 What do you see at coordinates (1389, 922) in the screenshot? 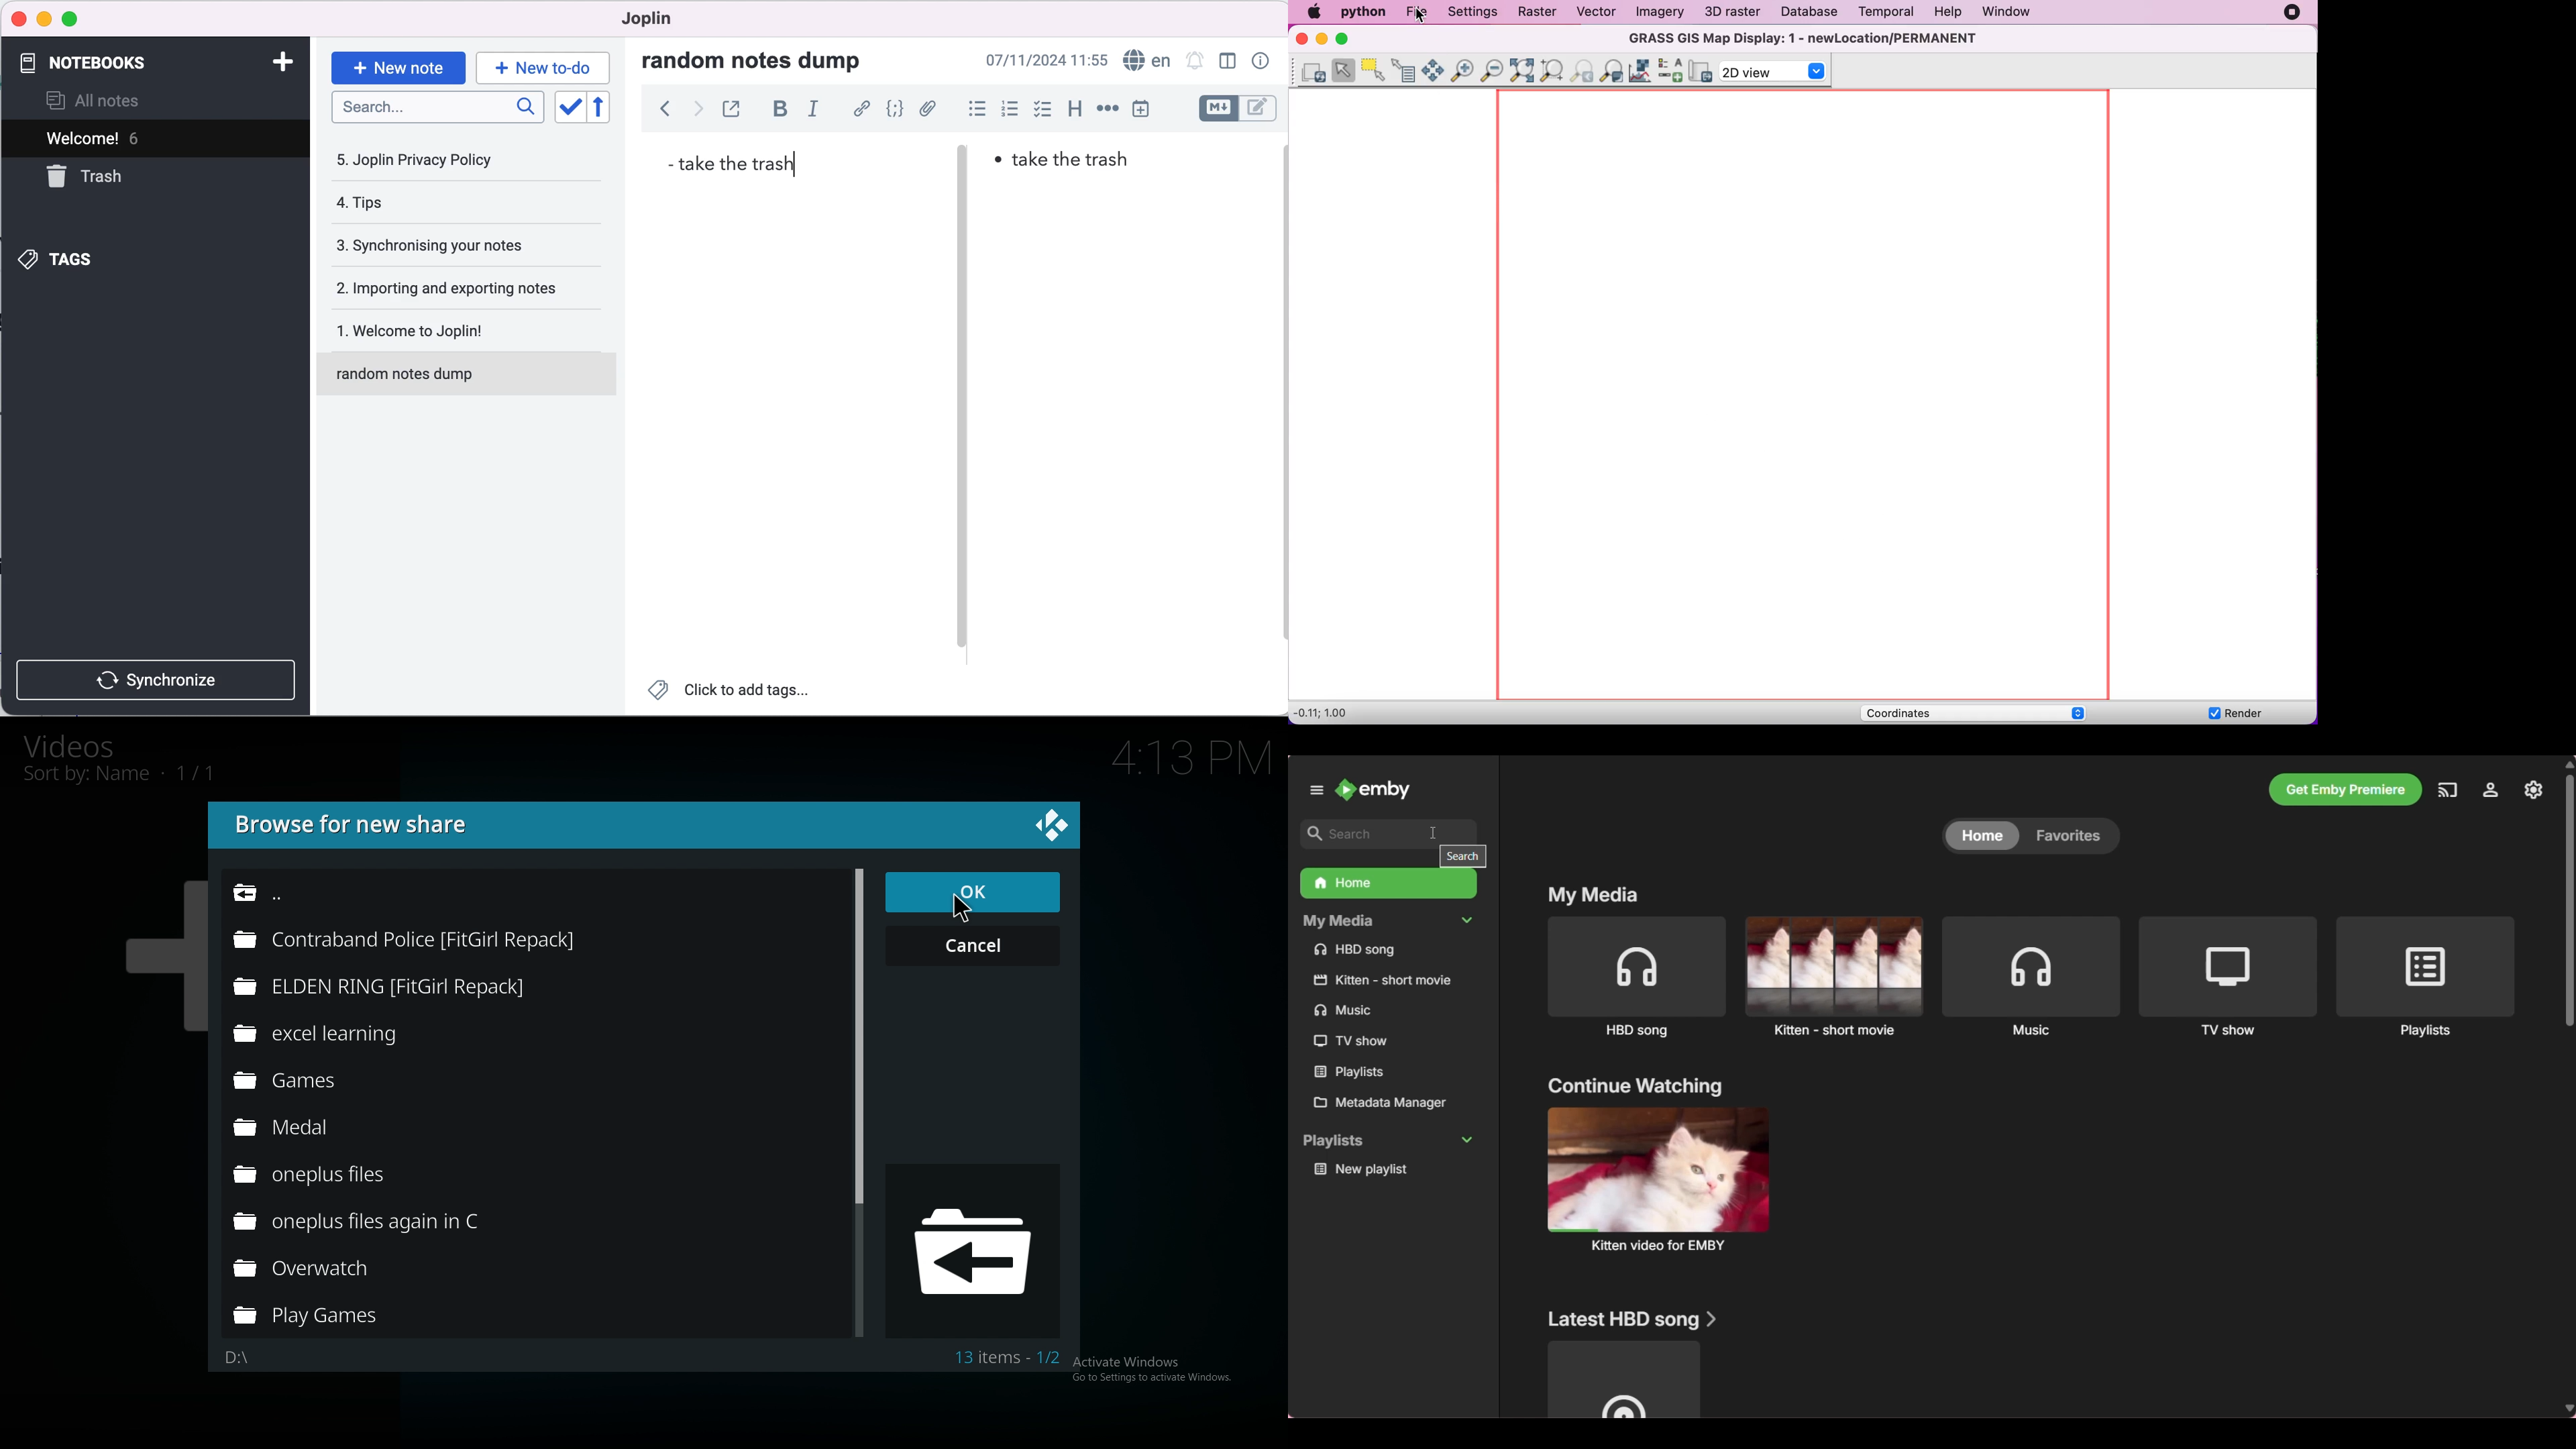
I see `My Media` at bounding box center [1389, 922].